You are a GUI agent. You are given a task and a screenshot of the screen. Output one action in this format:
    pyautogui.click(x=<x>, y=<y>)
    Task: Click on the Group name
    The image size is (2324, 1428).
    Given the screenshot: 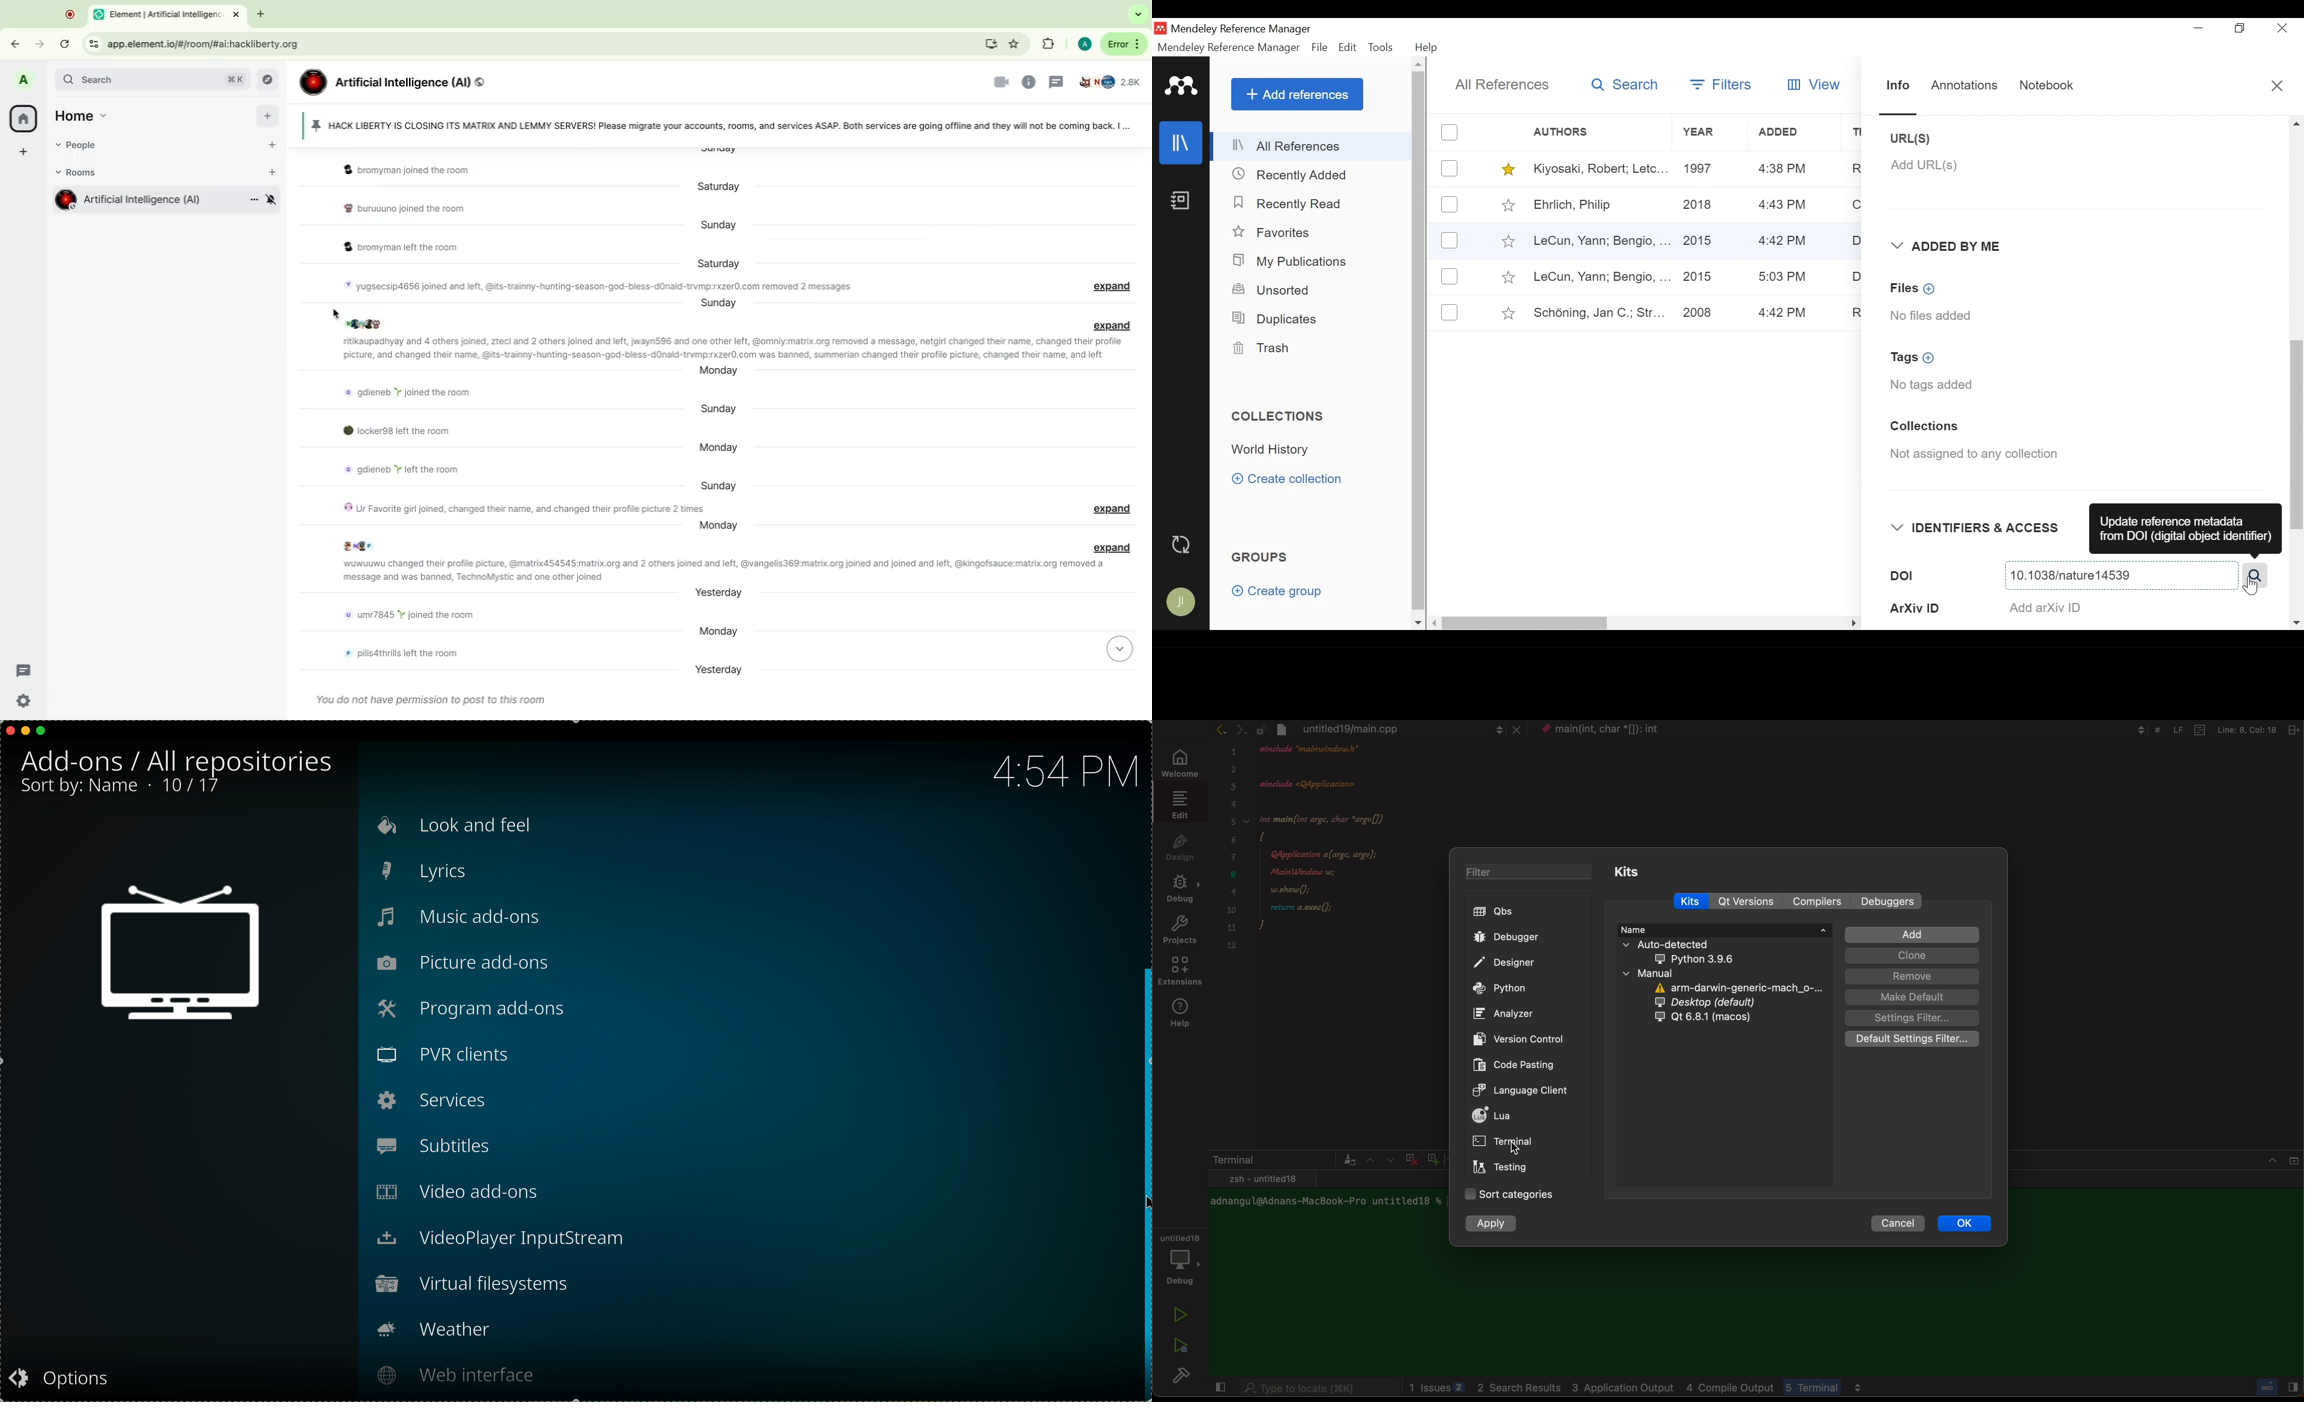 What is the action you would take?
    pyautogui.click(x=400, y=81)
    